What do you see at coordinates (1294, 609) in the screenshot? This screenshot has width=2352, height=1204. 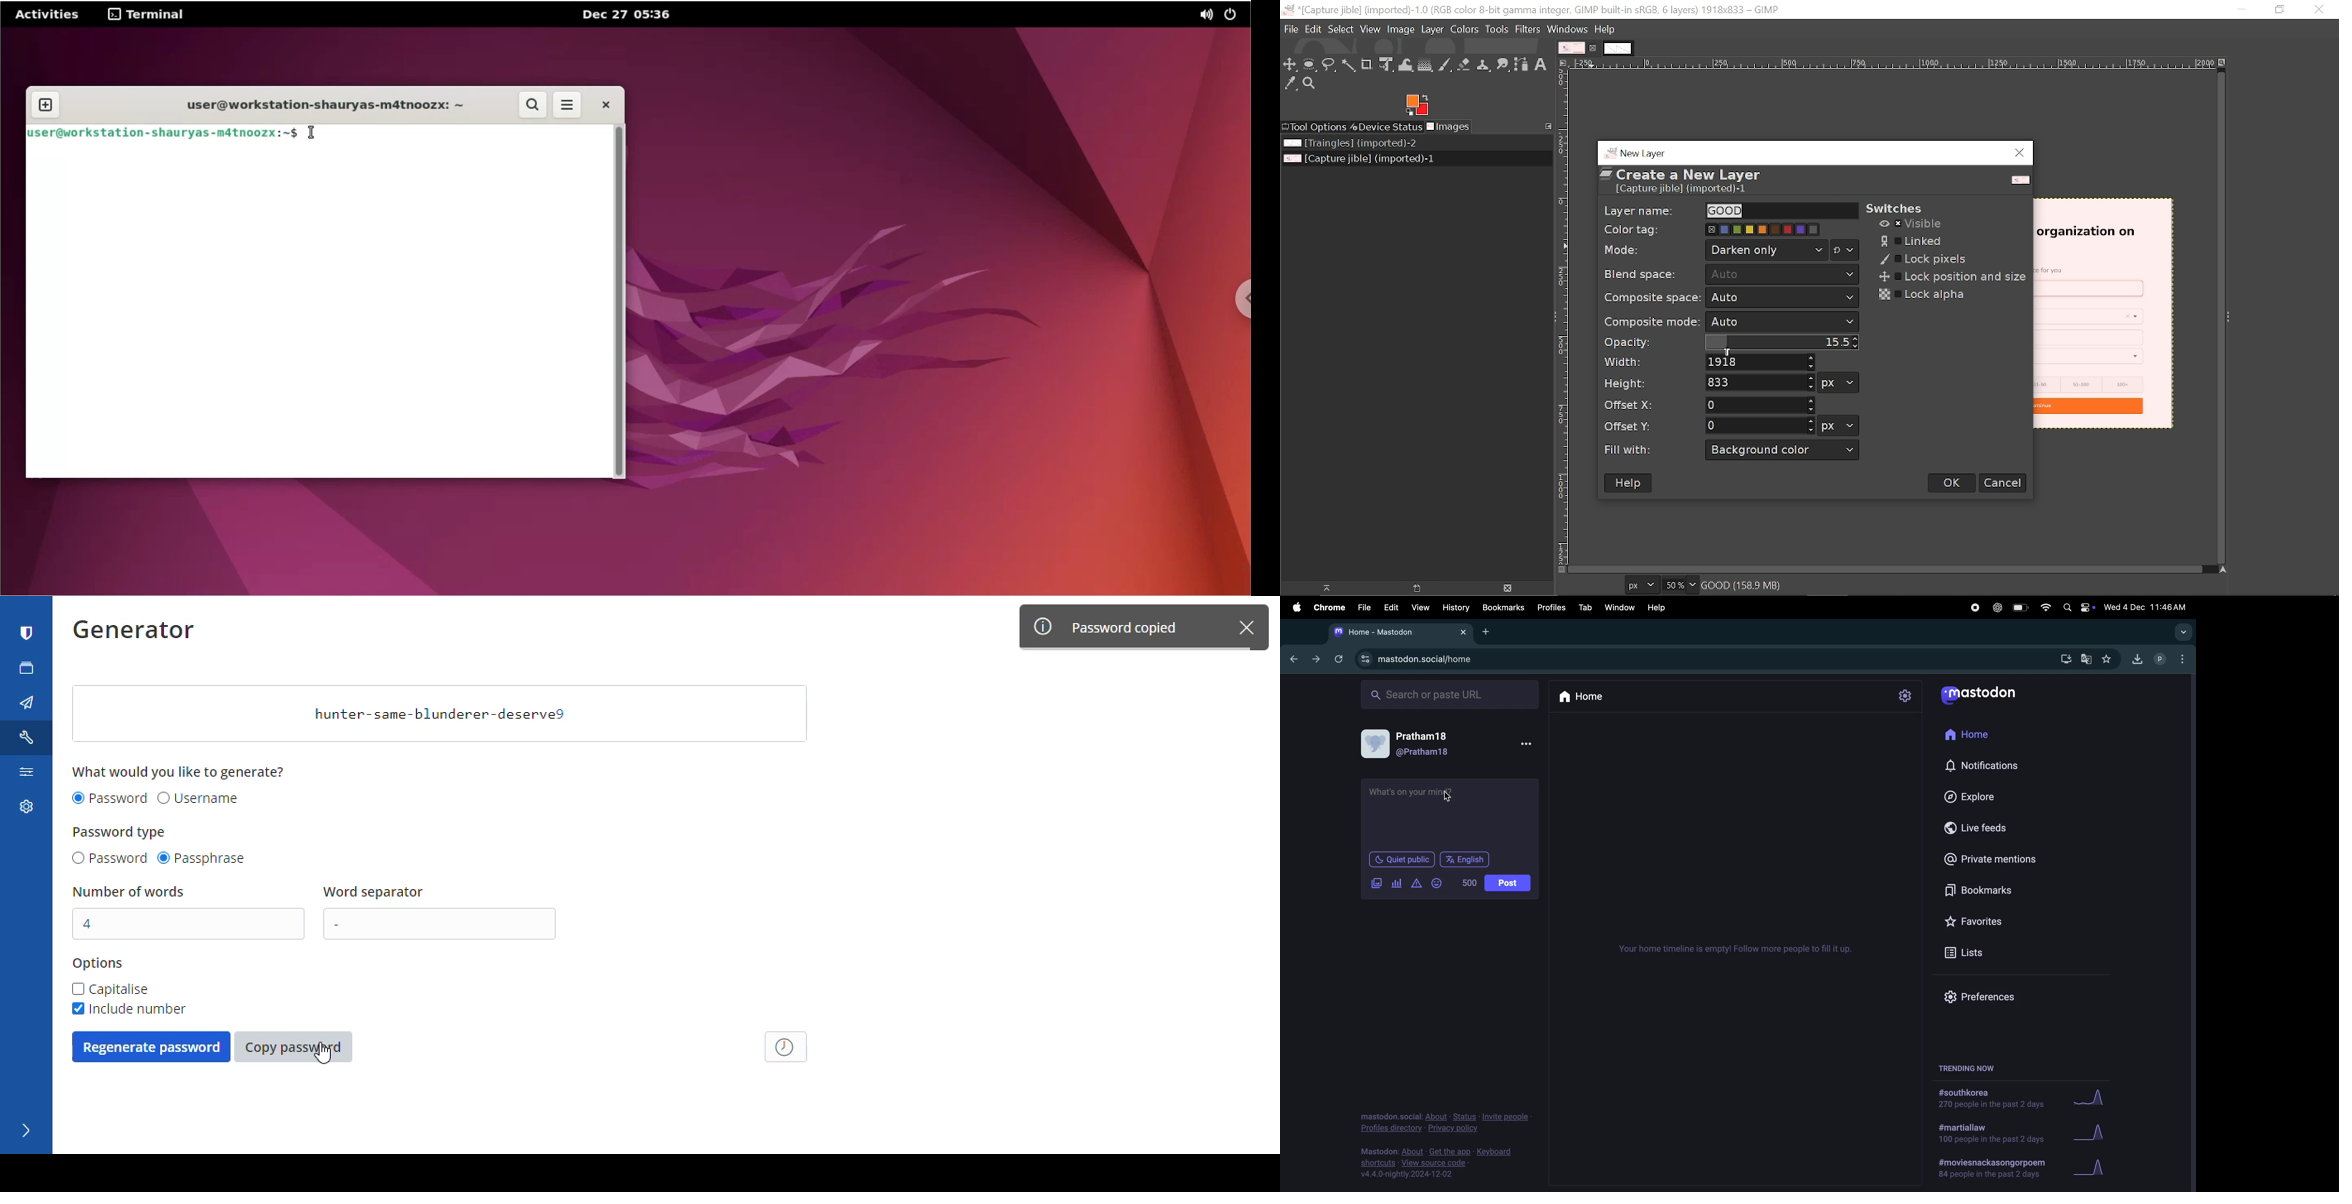 I see `apple menu` at bounding box center [1294, 609].